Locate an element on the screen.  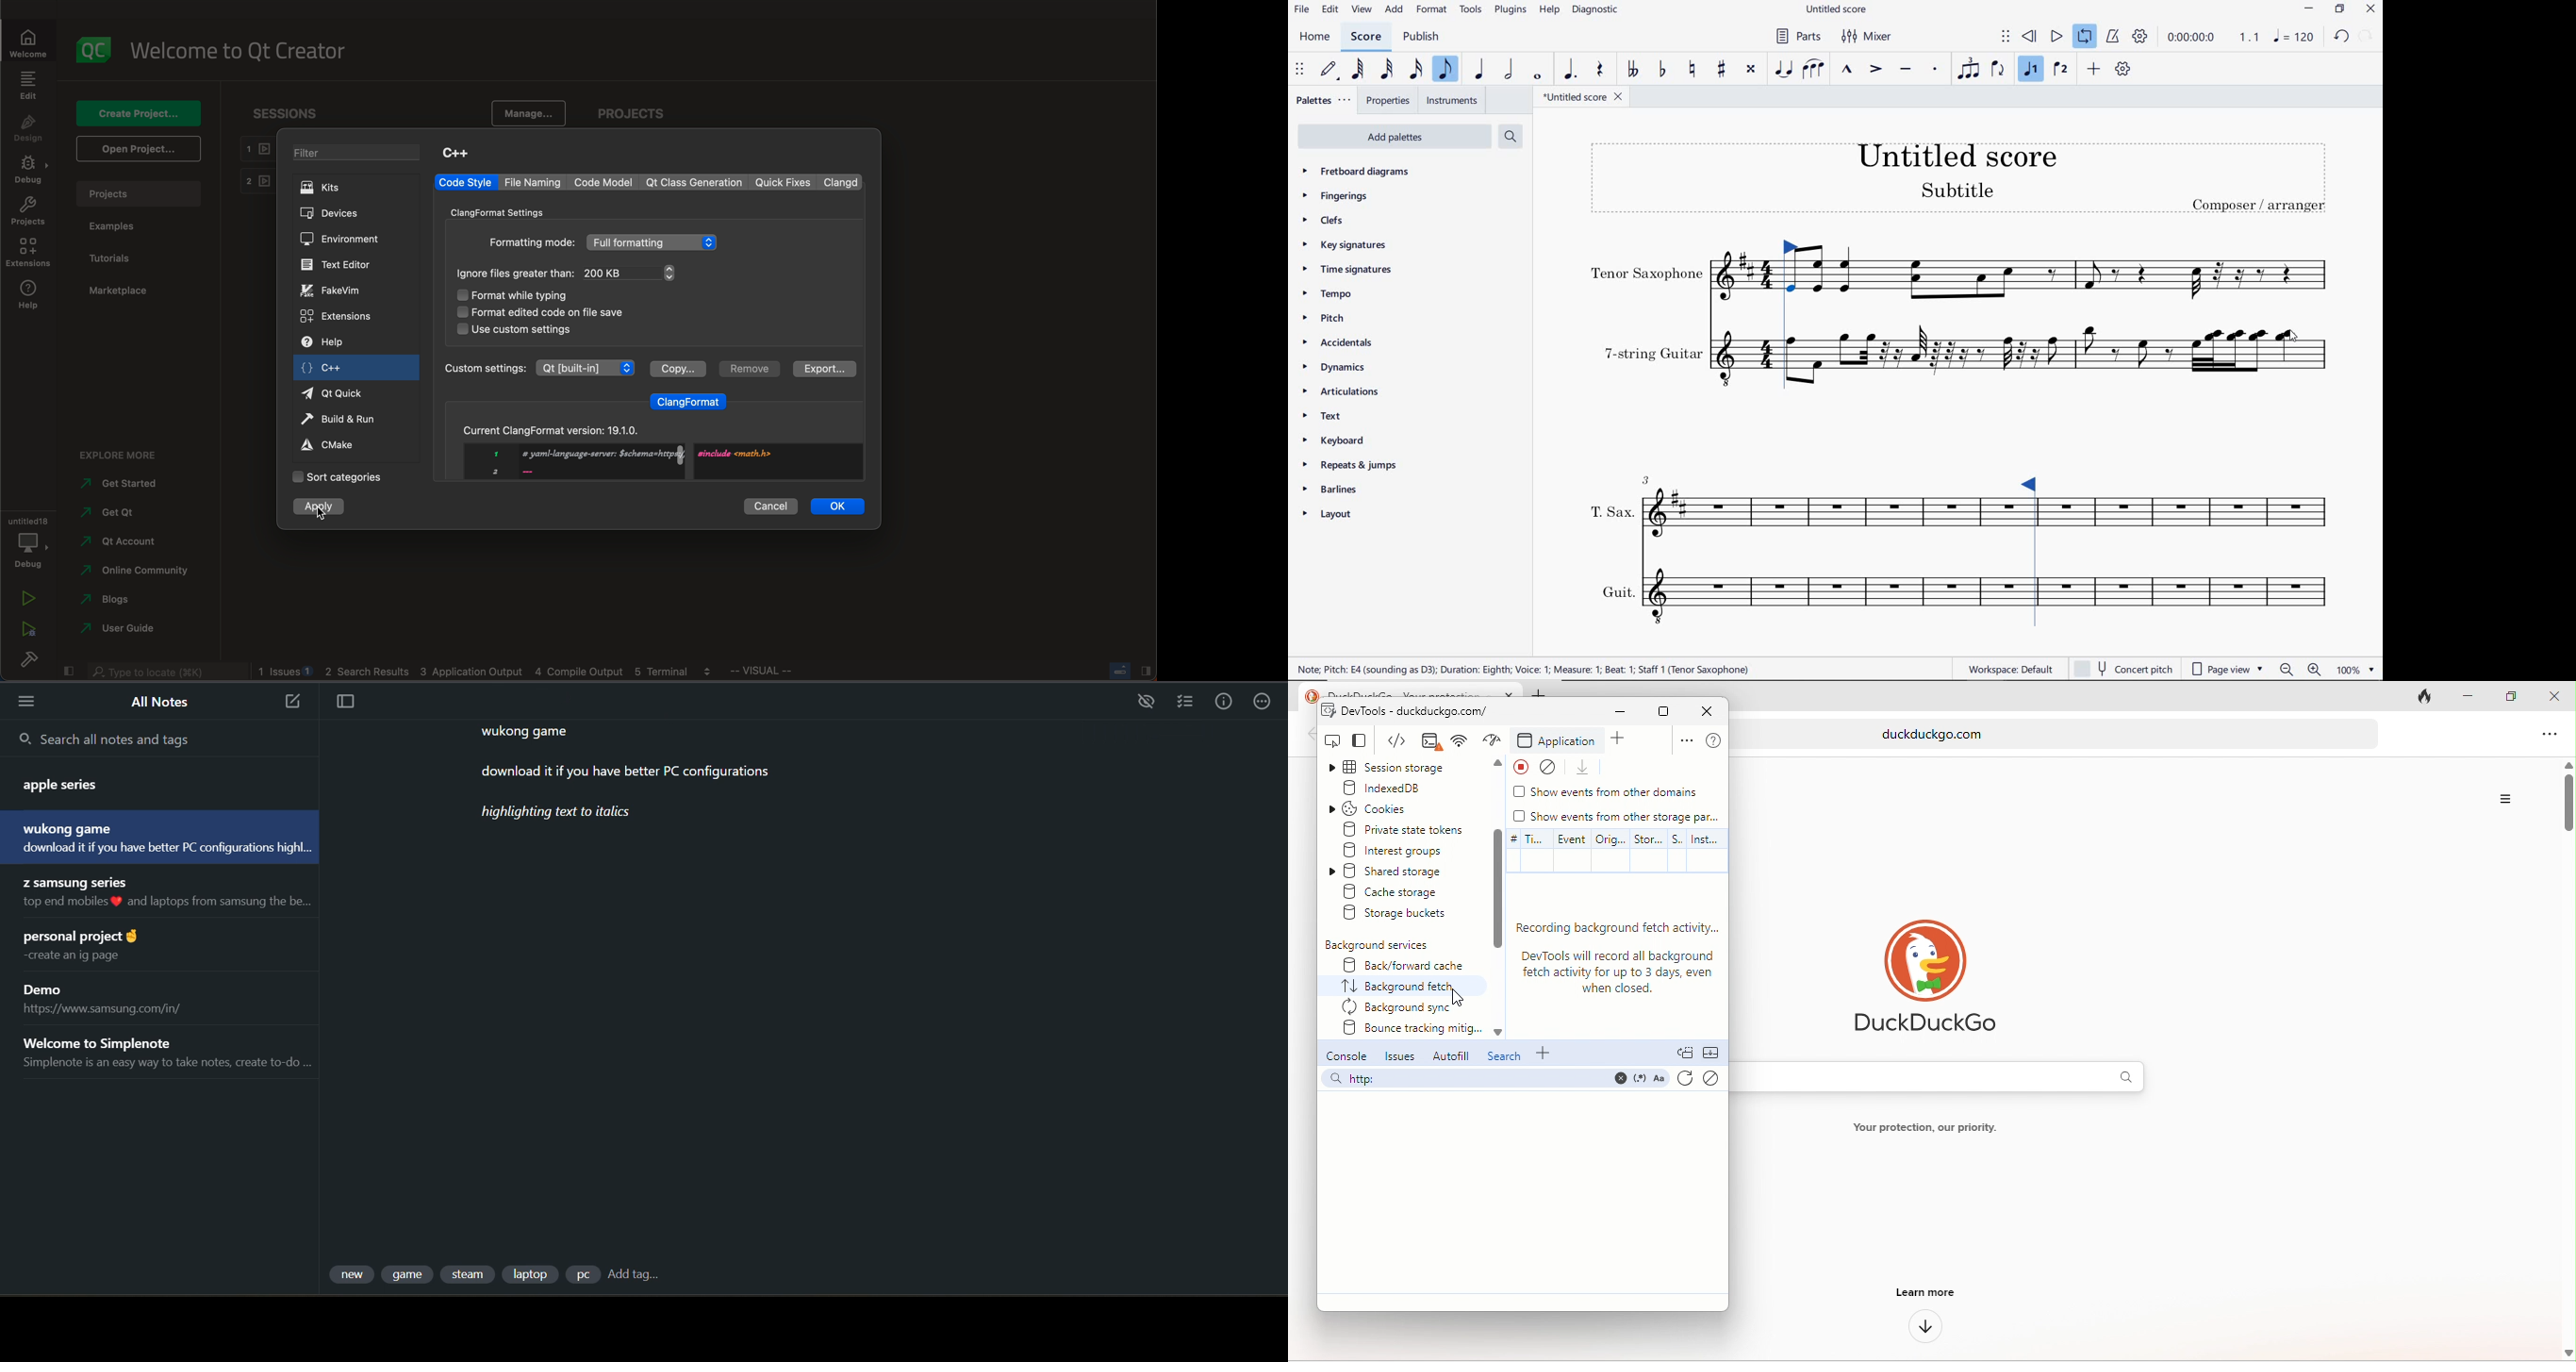
NOTE is located at coordinates (2295, 37).